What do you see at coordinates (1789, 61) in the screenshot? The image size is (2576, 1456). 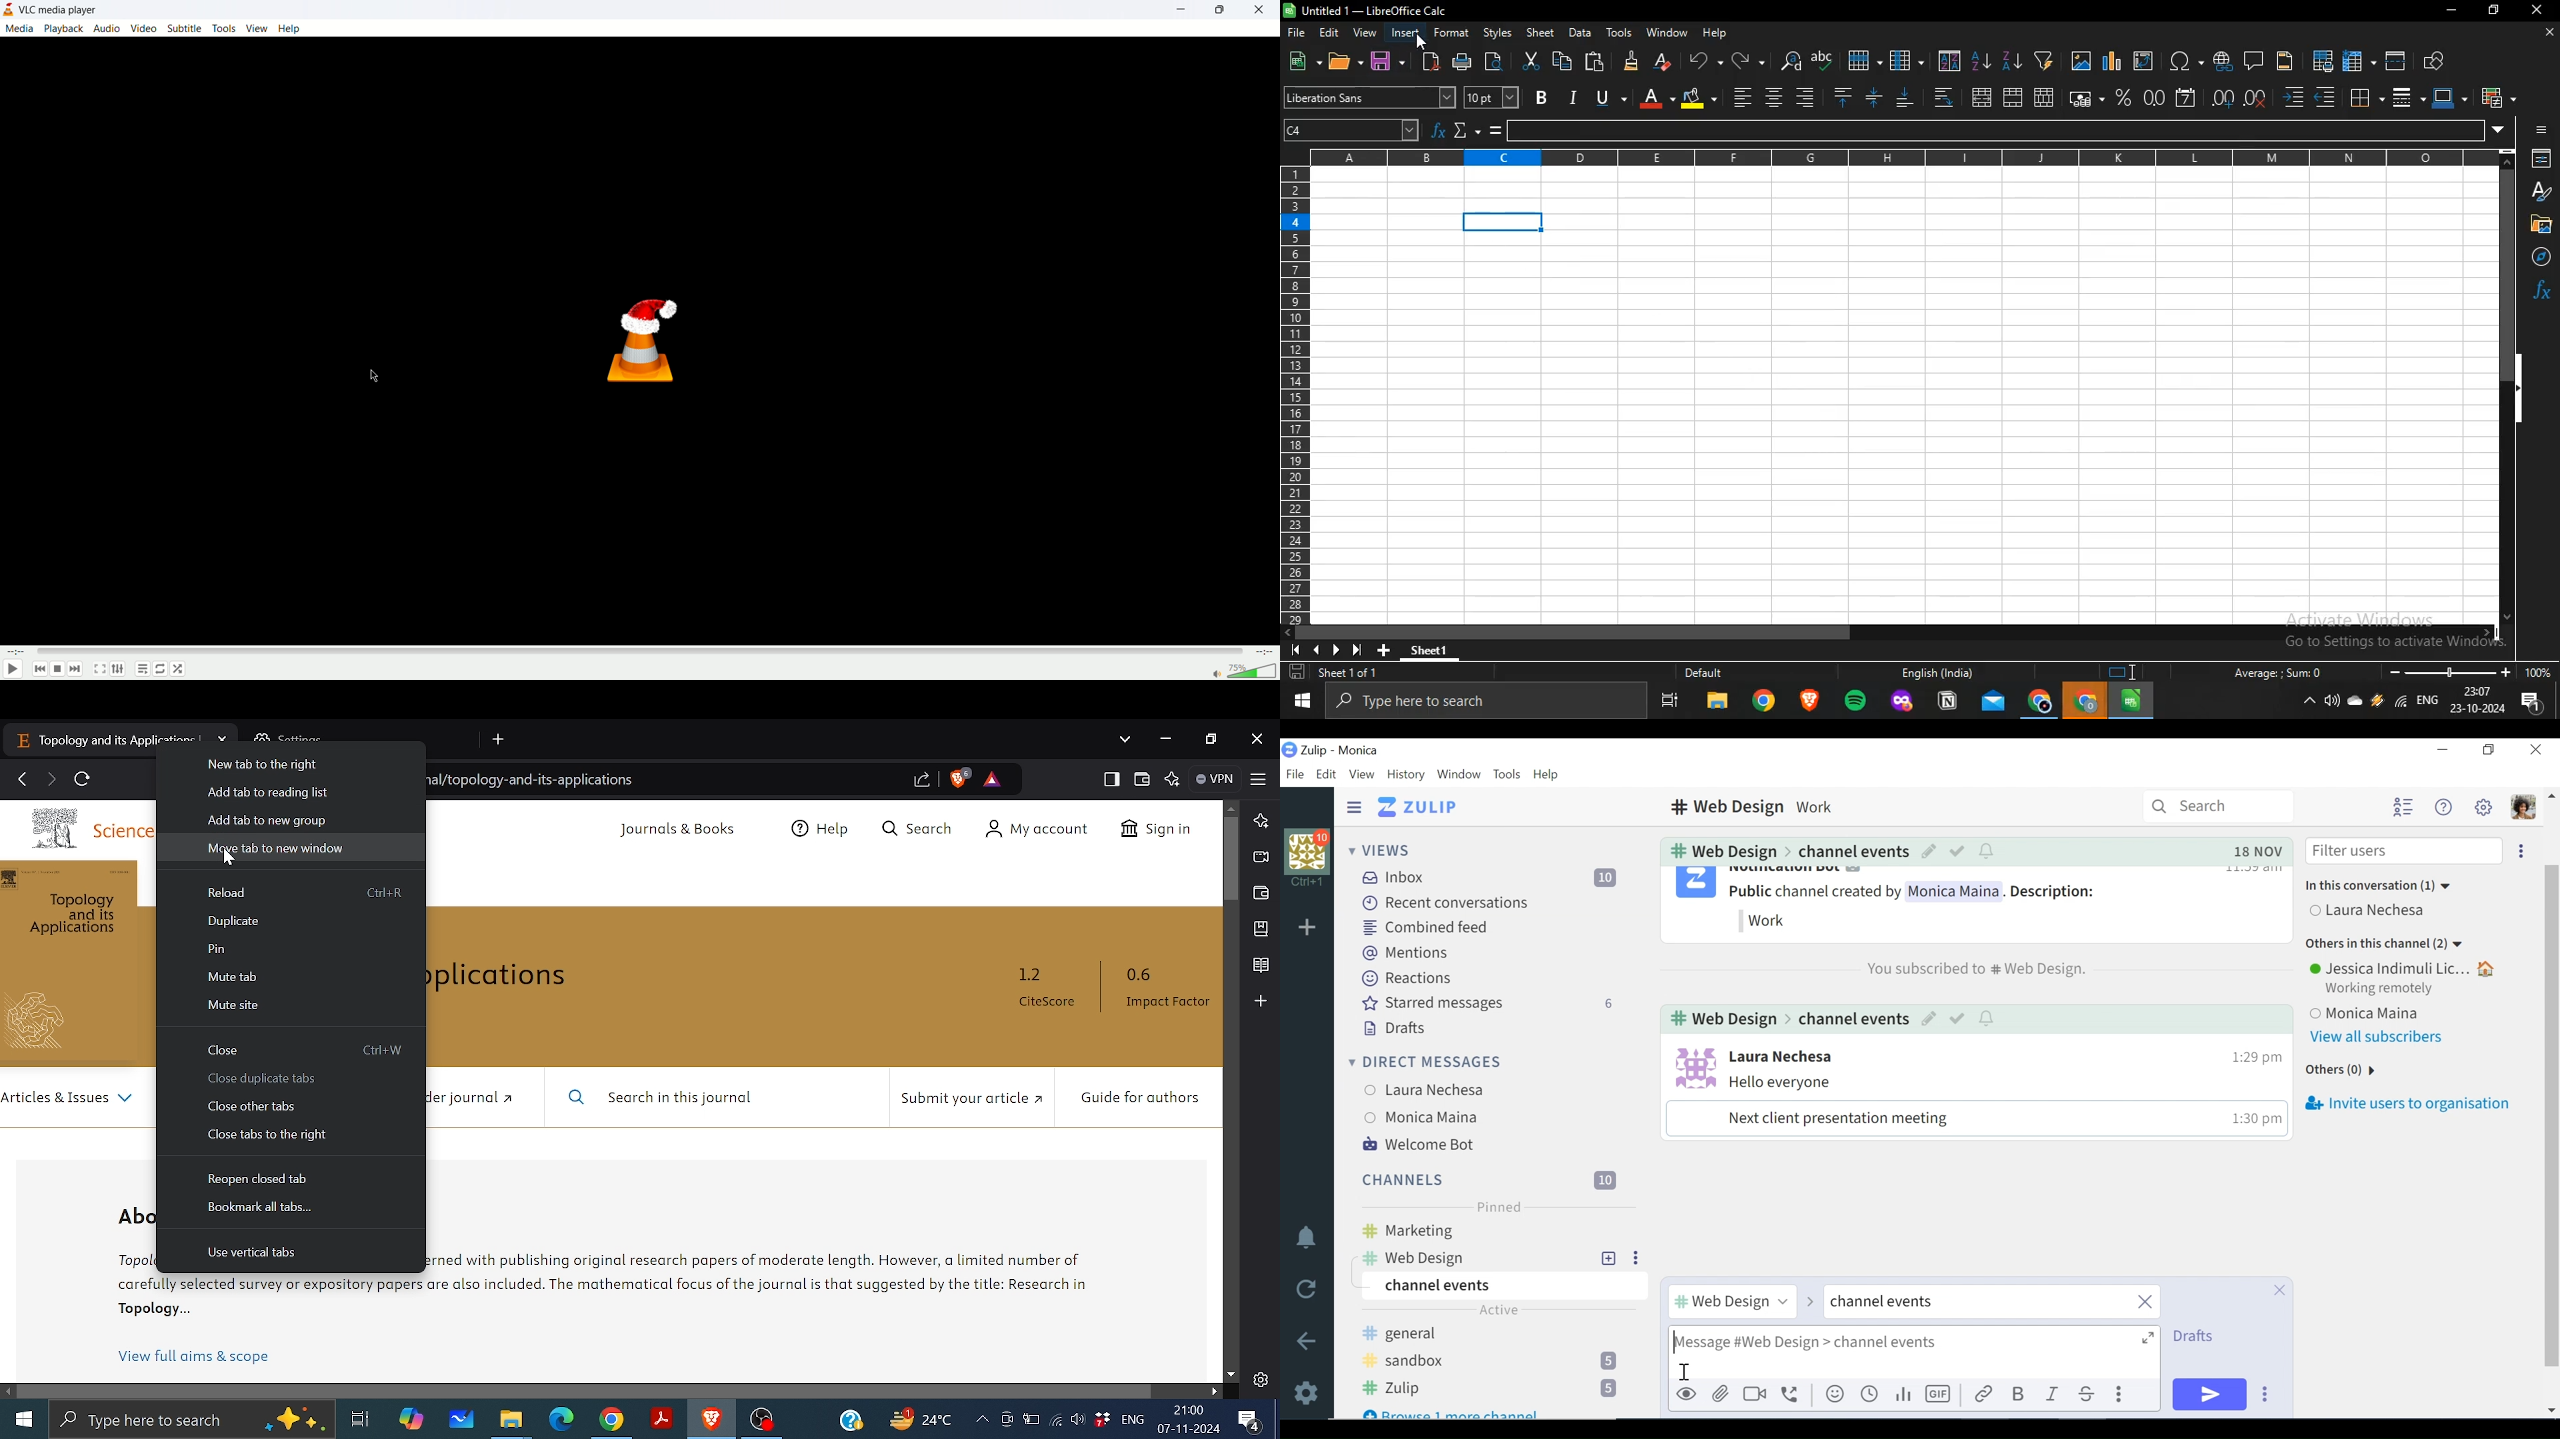 I see `find and replace` at bounding box center [1789, 61].